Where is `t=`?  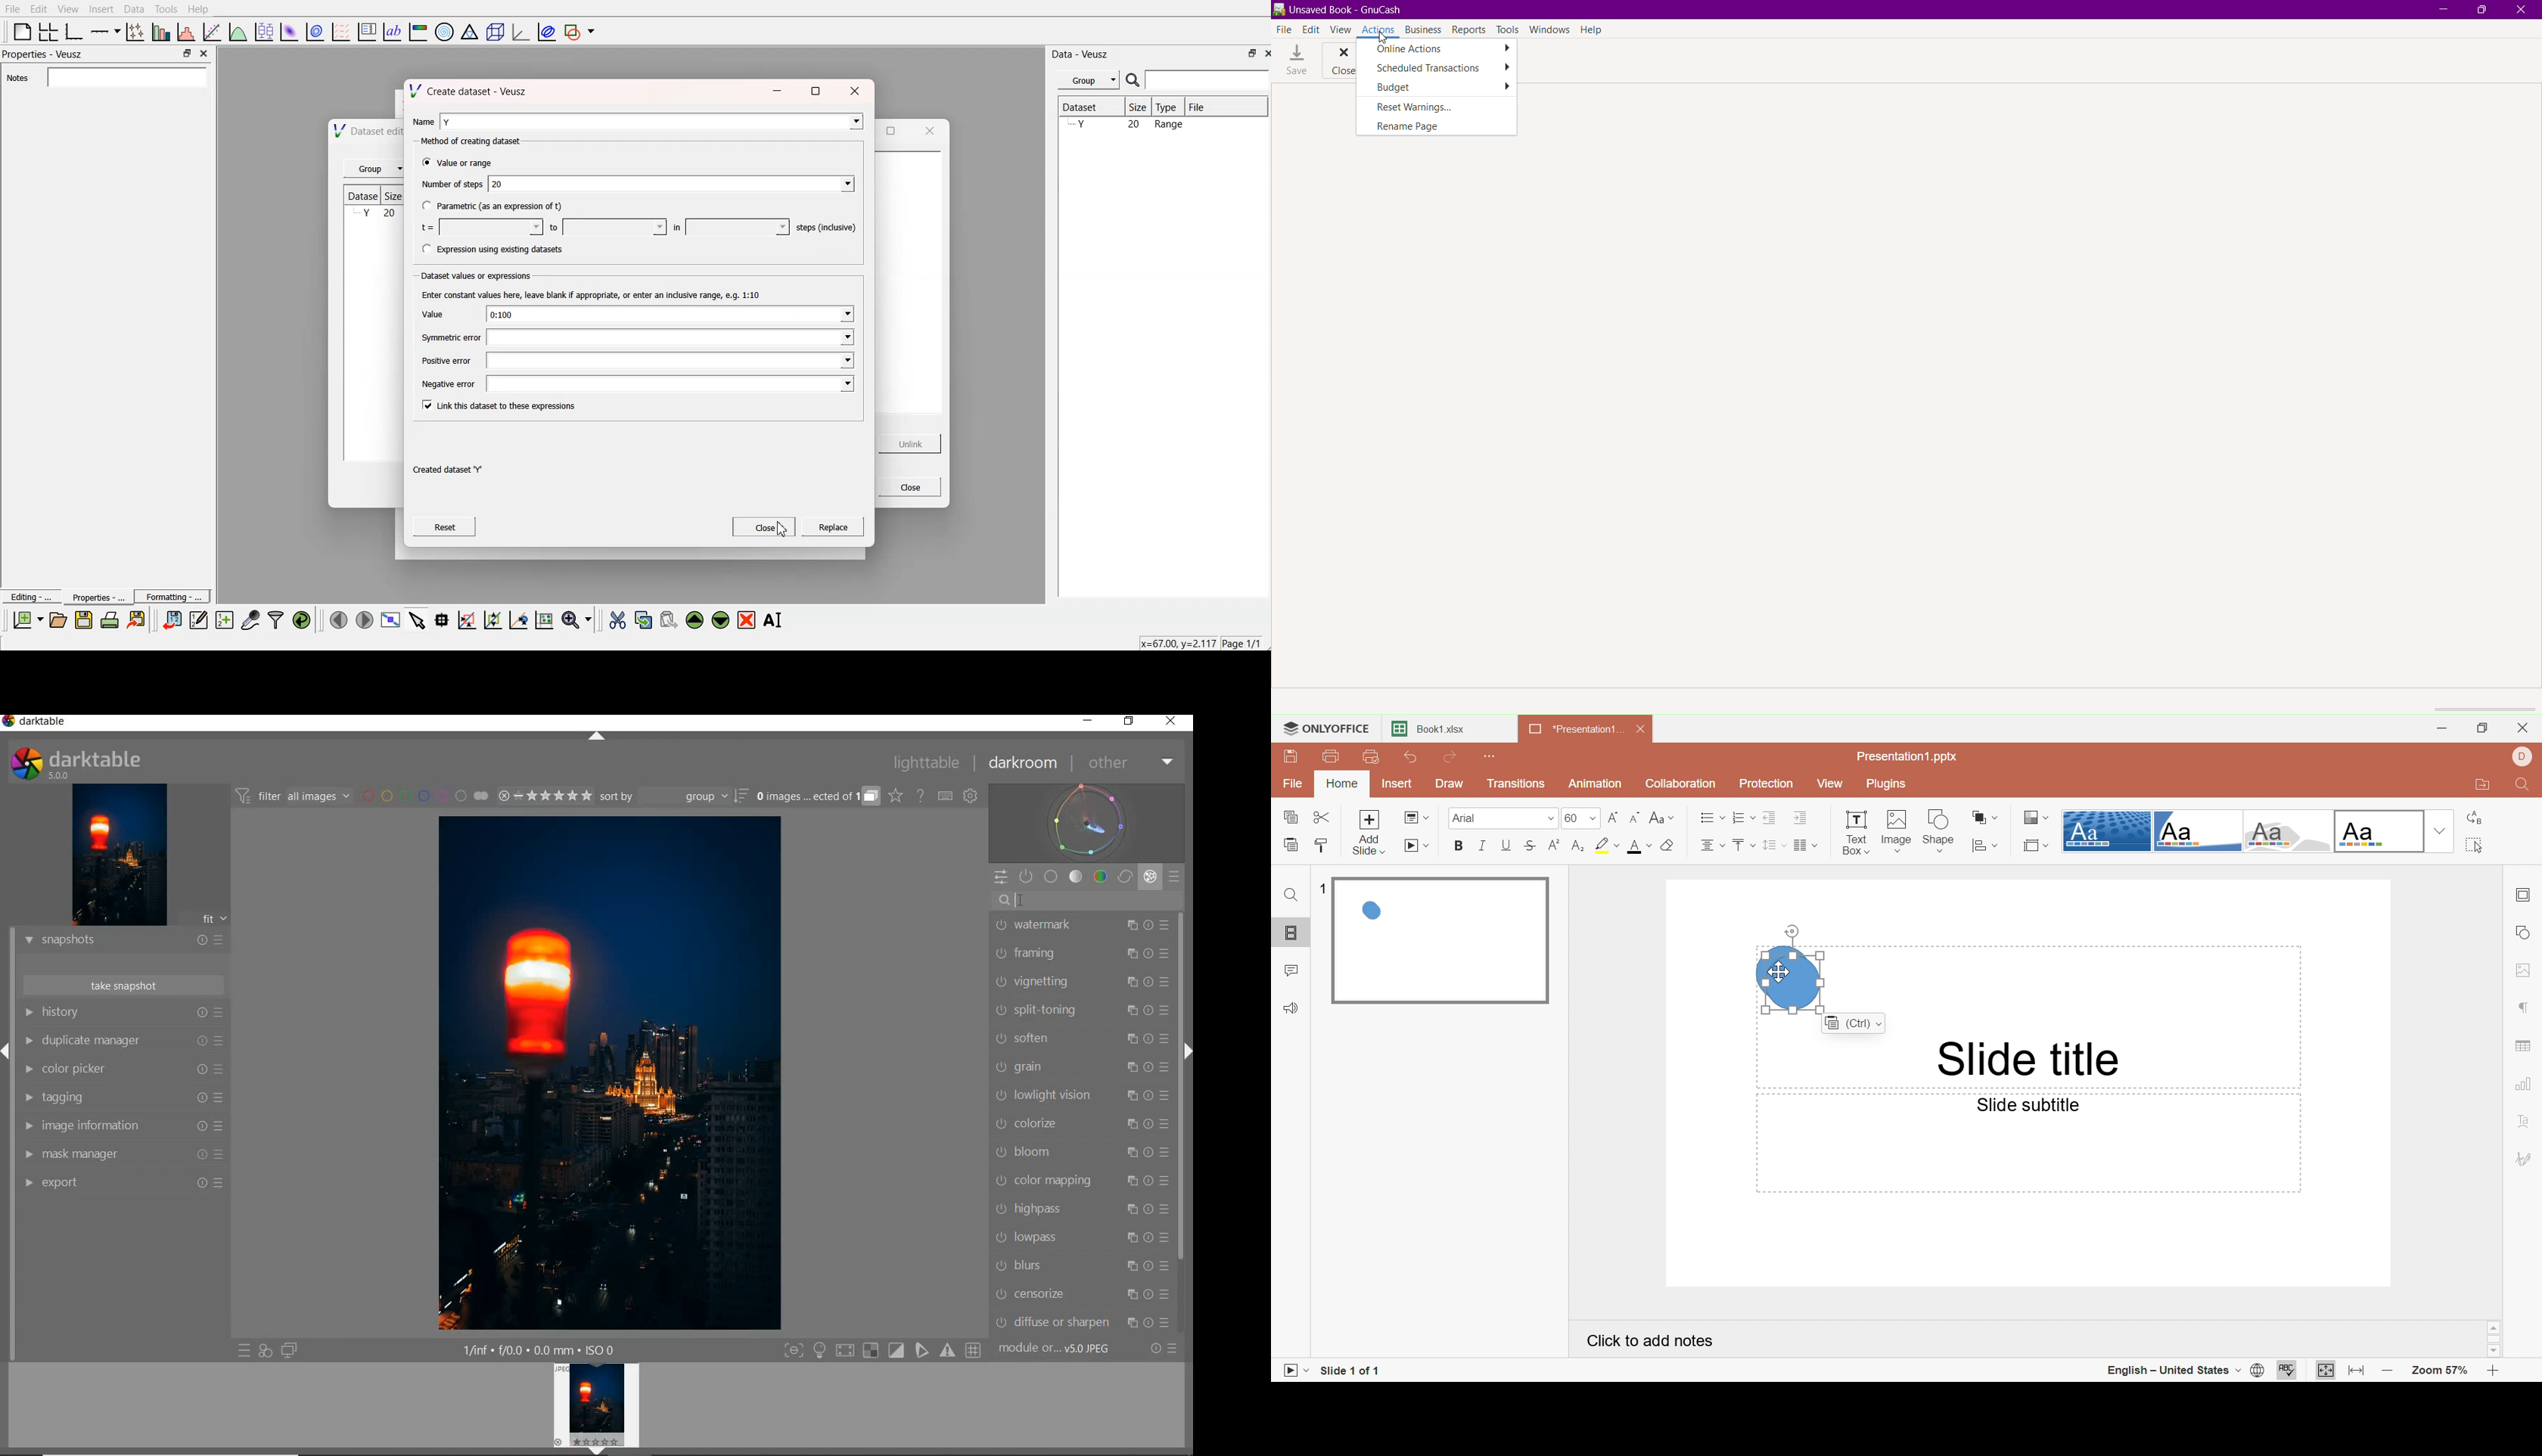
t= is located at coordinates (477, 226).